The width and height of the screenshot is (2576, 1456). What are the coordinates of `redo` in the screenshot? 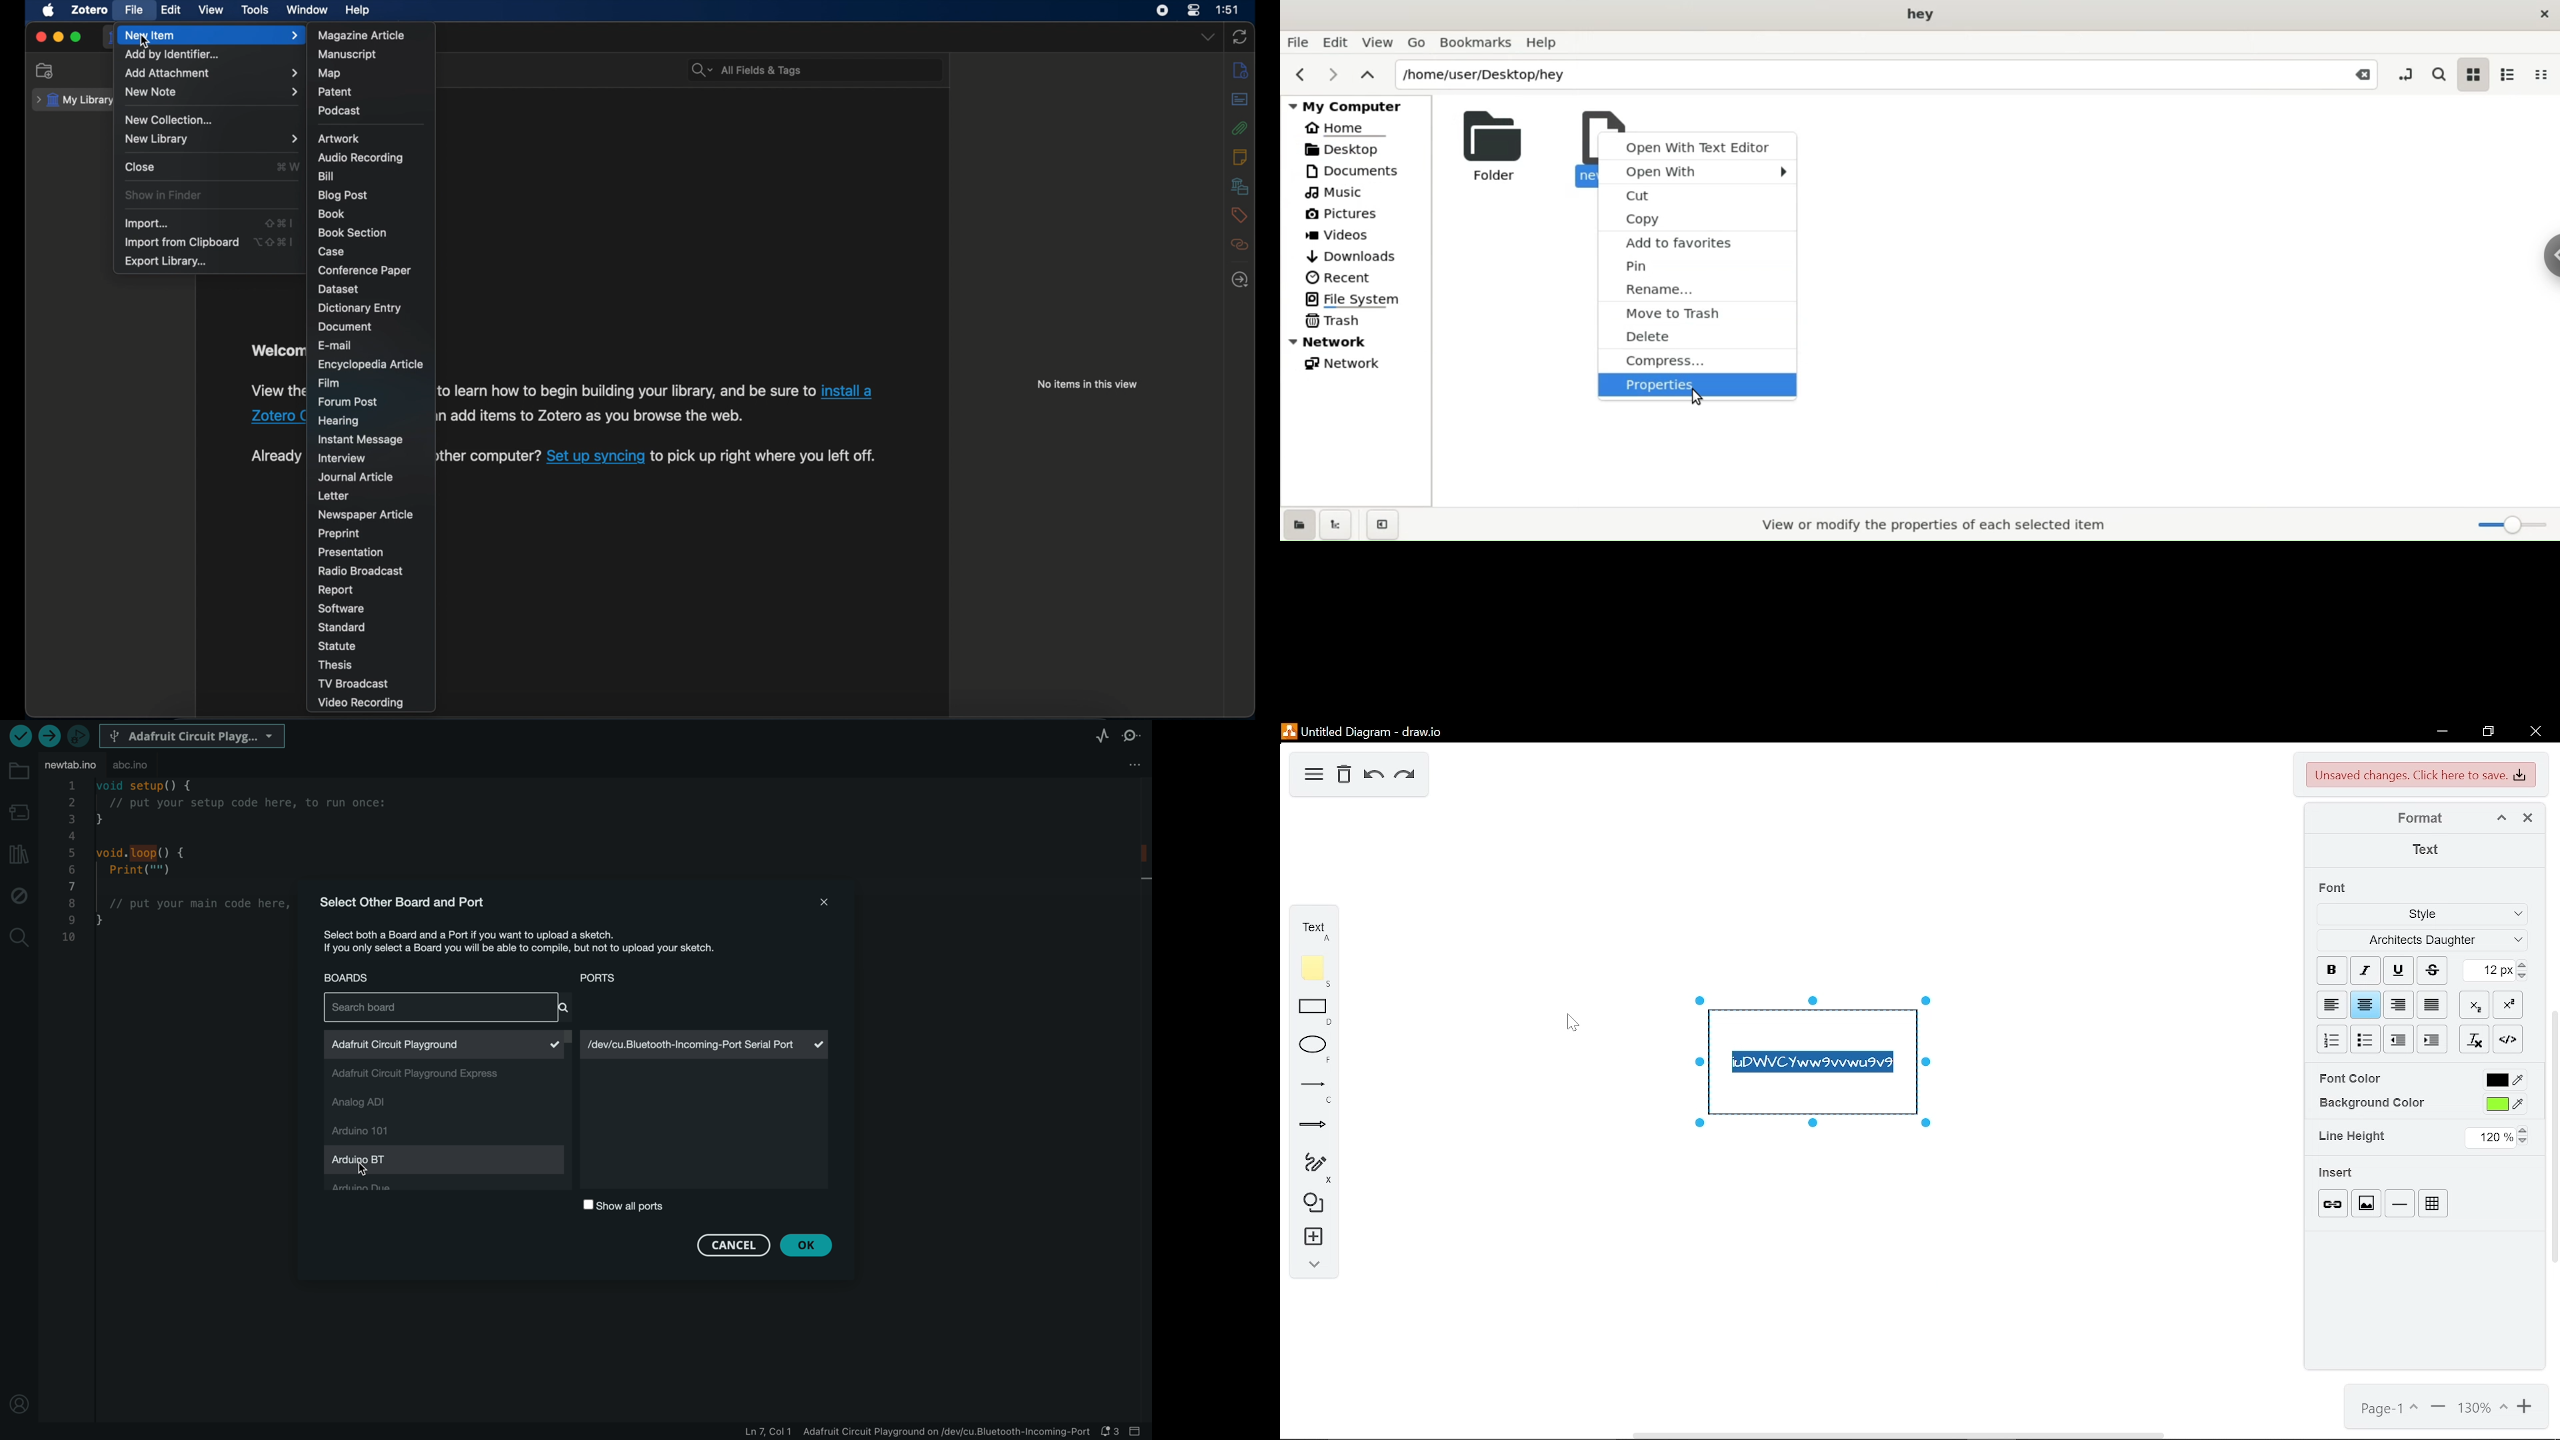 It's located at (1404, 776).